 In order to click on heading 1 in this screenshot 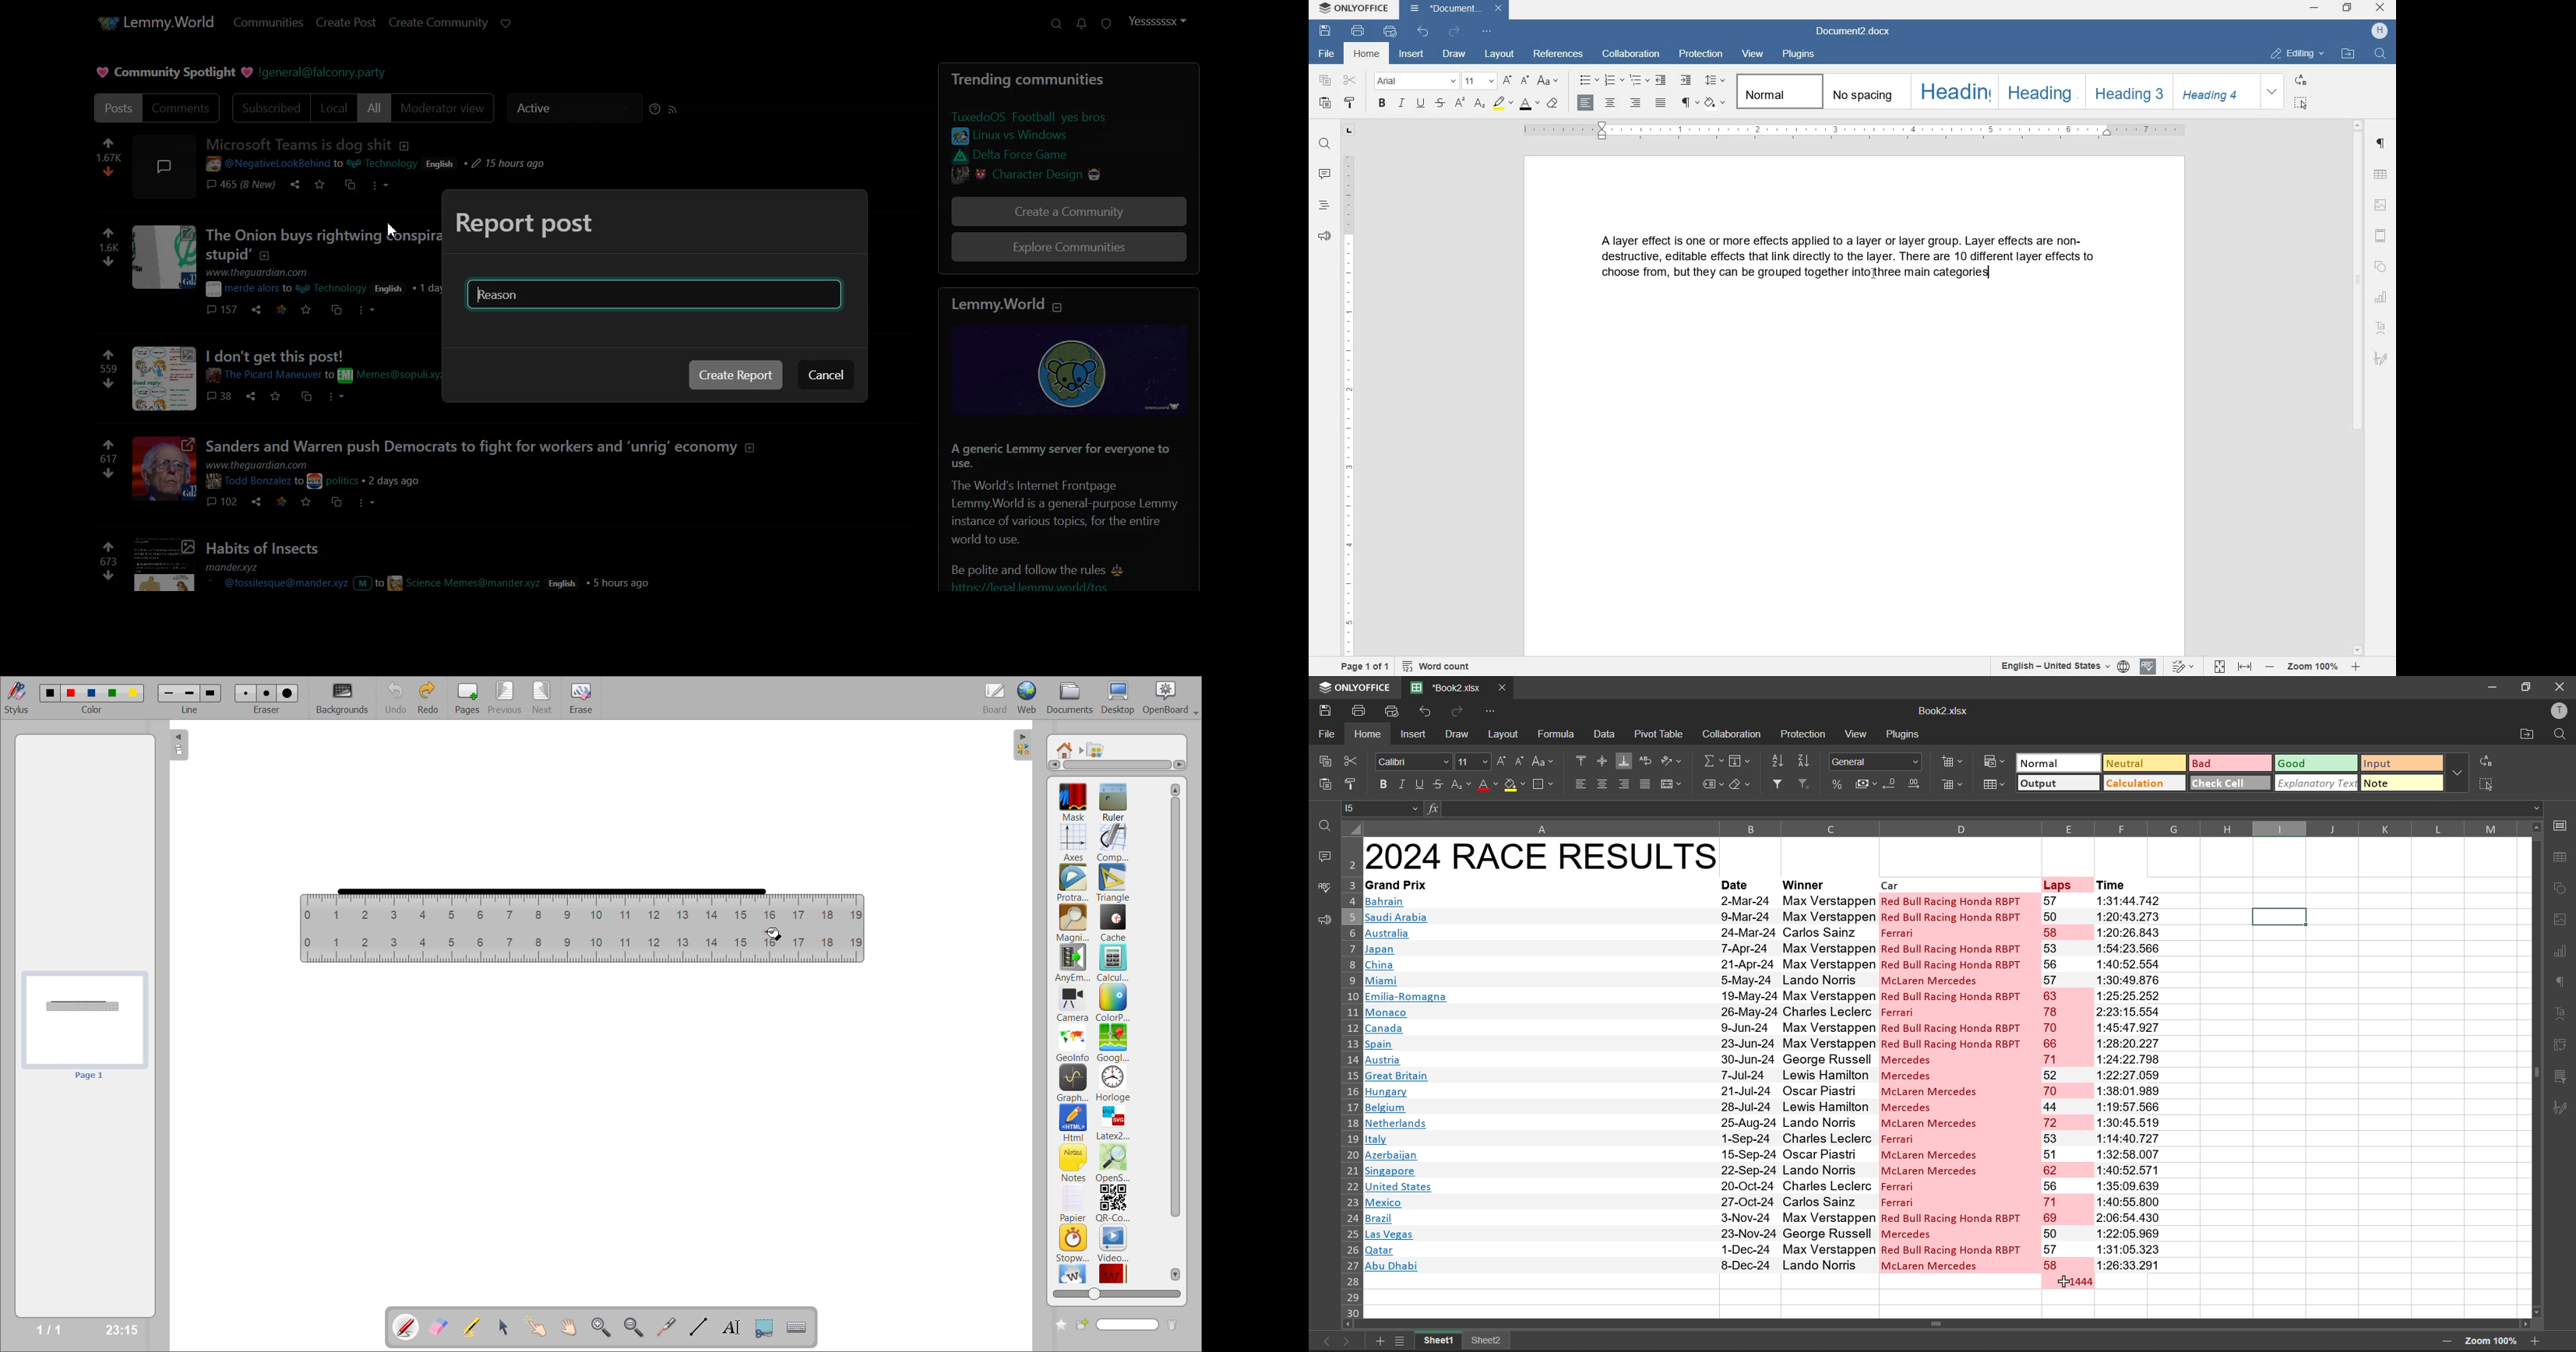, I will do `click(1952, 92)`.